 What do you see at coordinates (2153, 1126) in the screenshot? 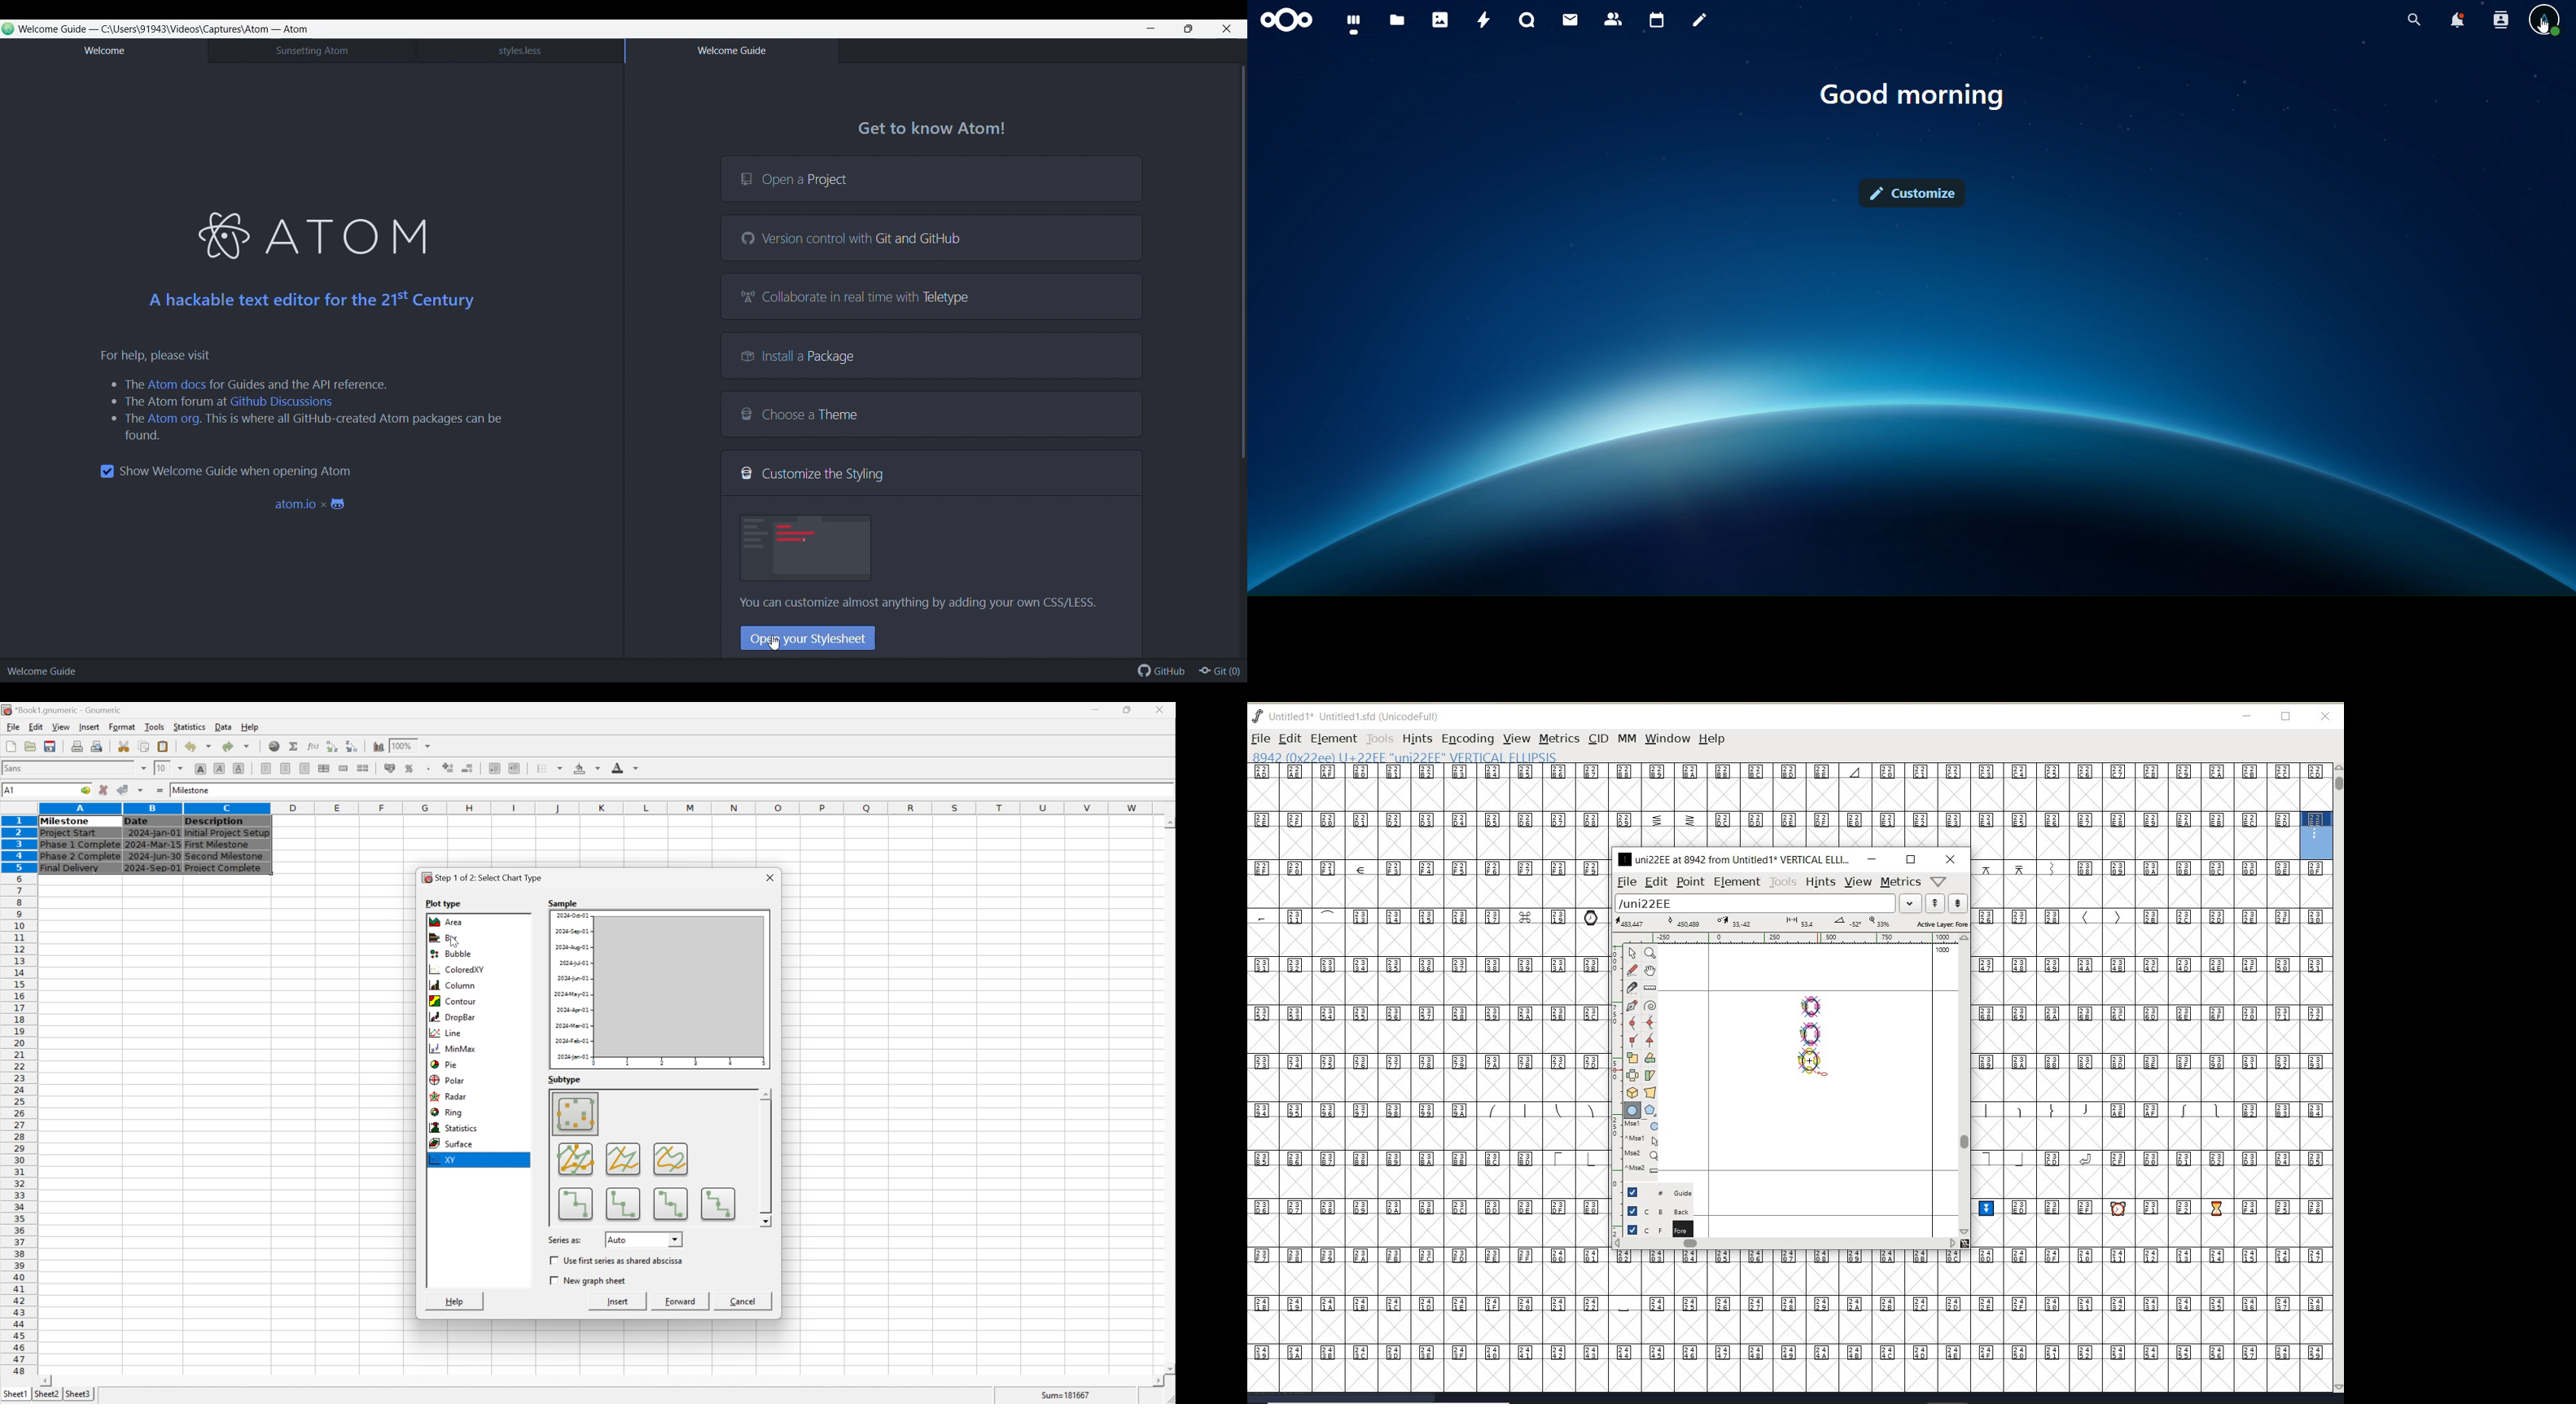
I see `GLYPHY CHARACTERS & NUMBERS` at bounding box center [2153, 1126].